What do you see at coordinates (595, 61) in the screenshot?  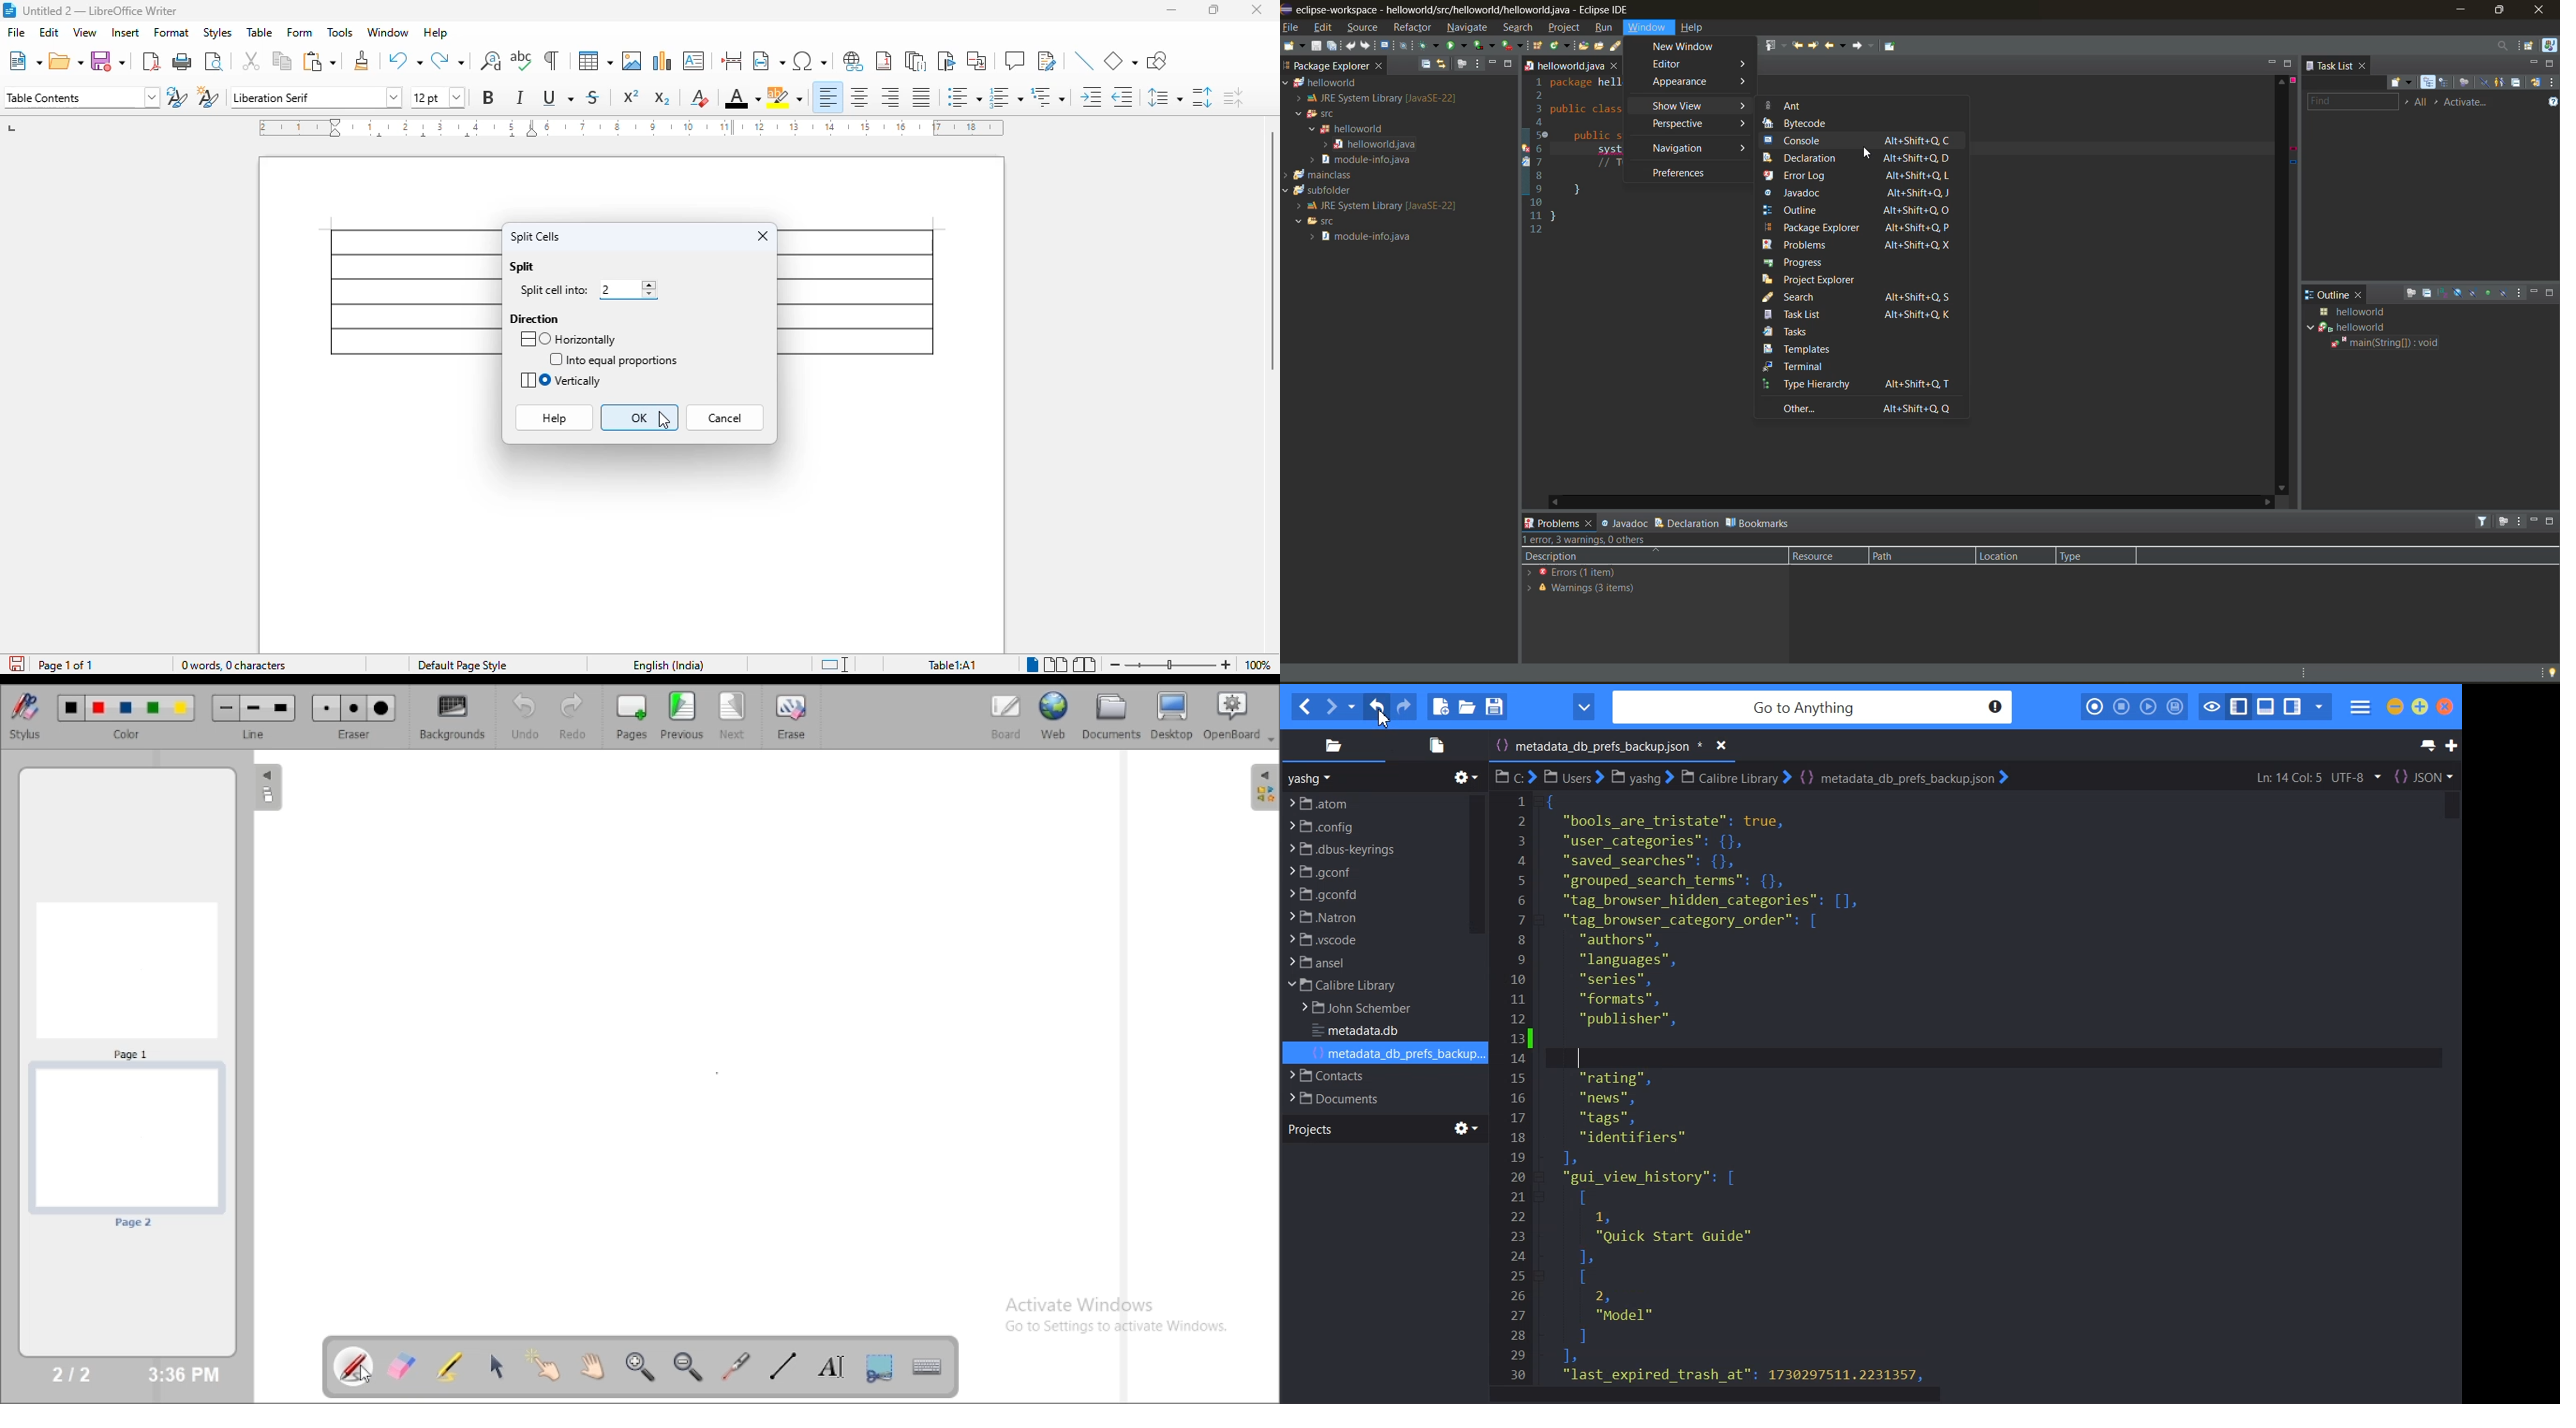 I see `table` at bounding box center [595, 61].